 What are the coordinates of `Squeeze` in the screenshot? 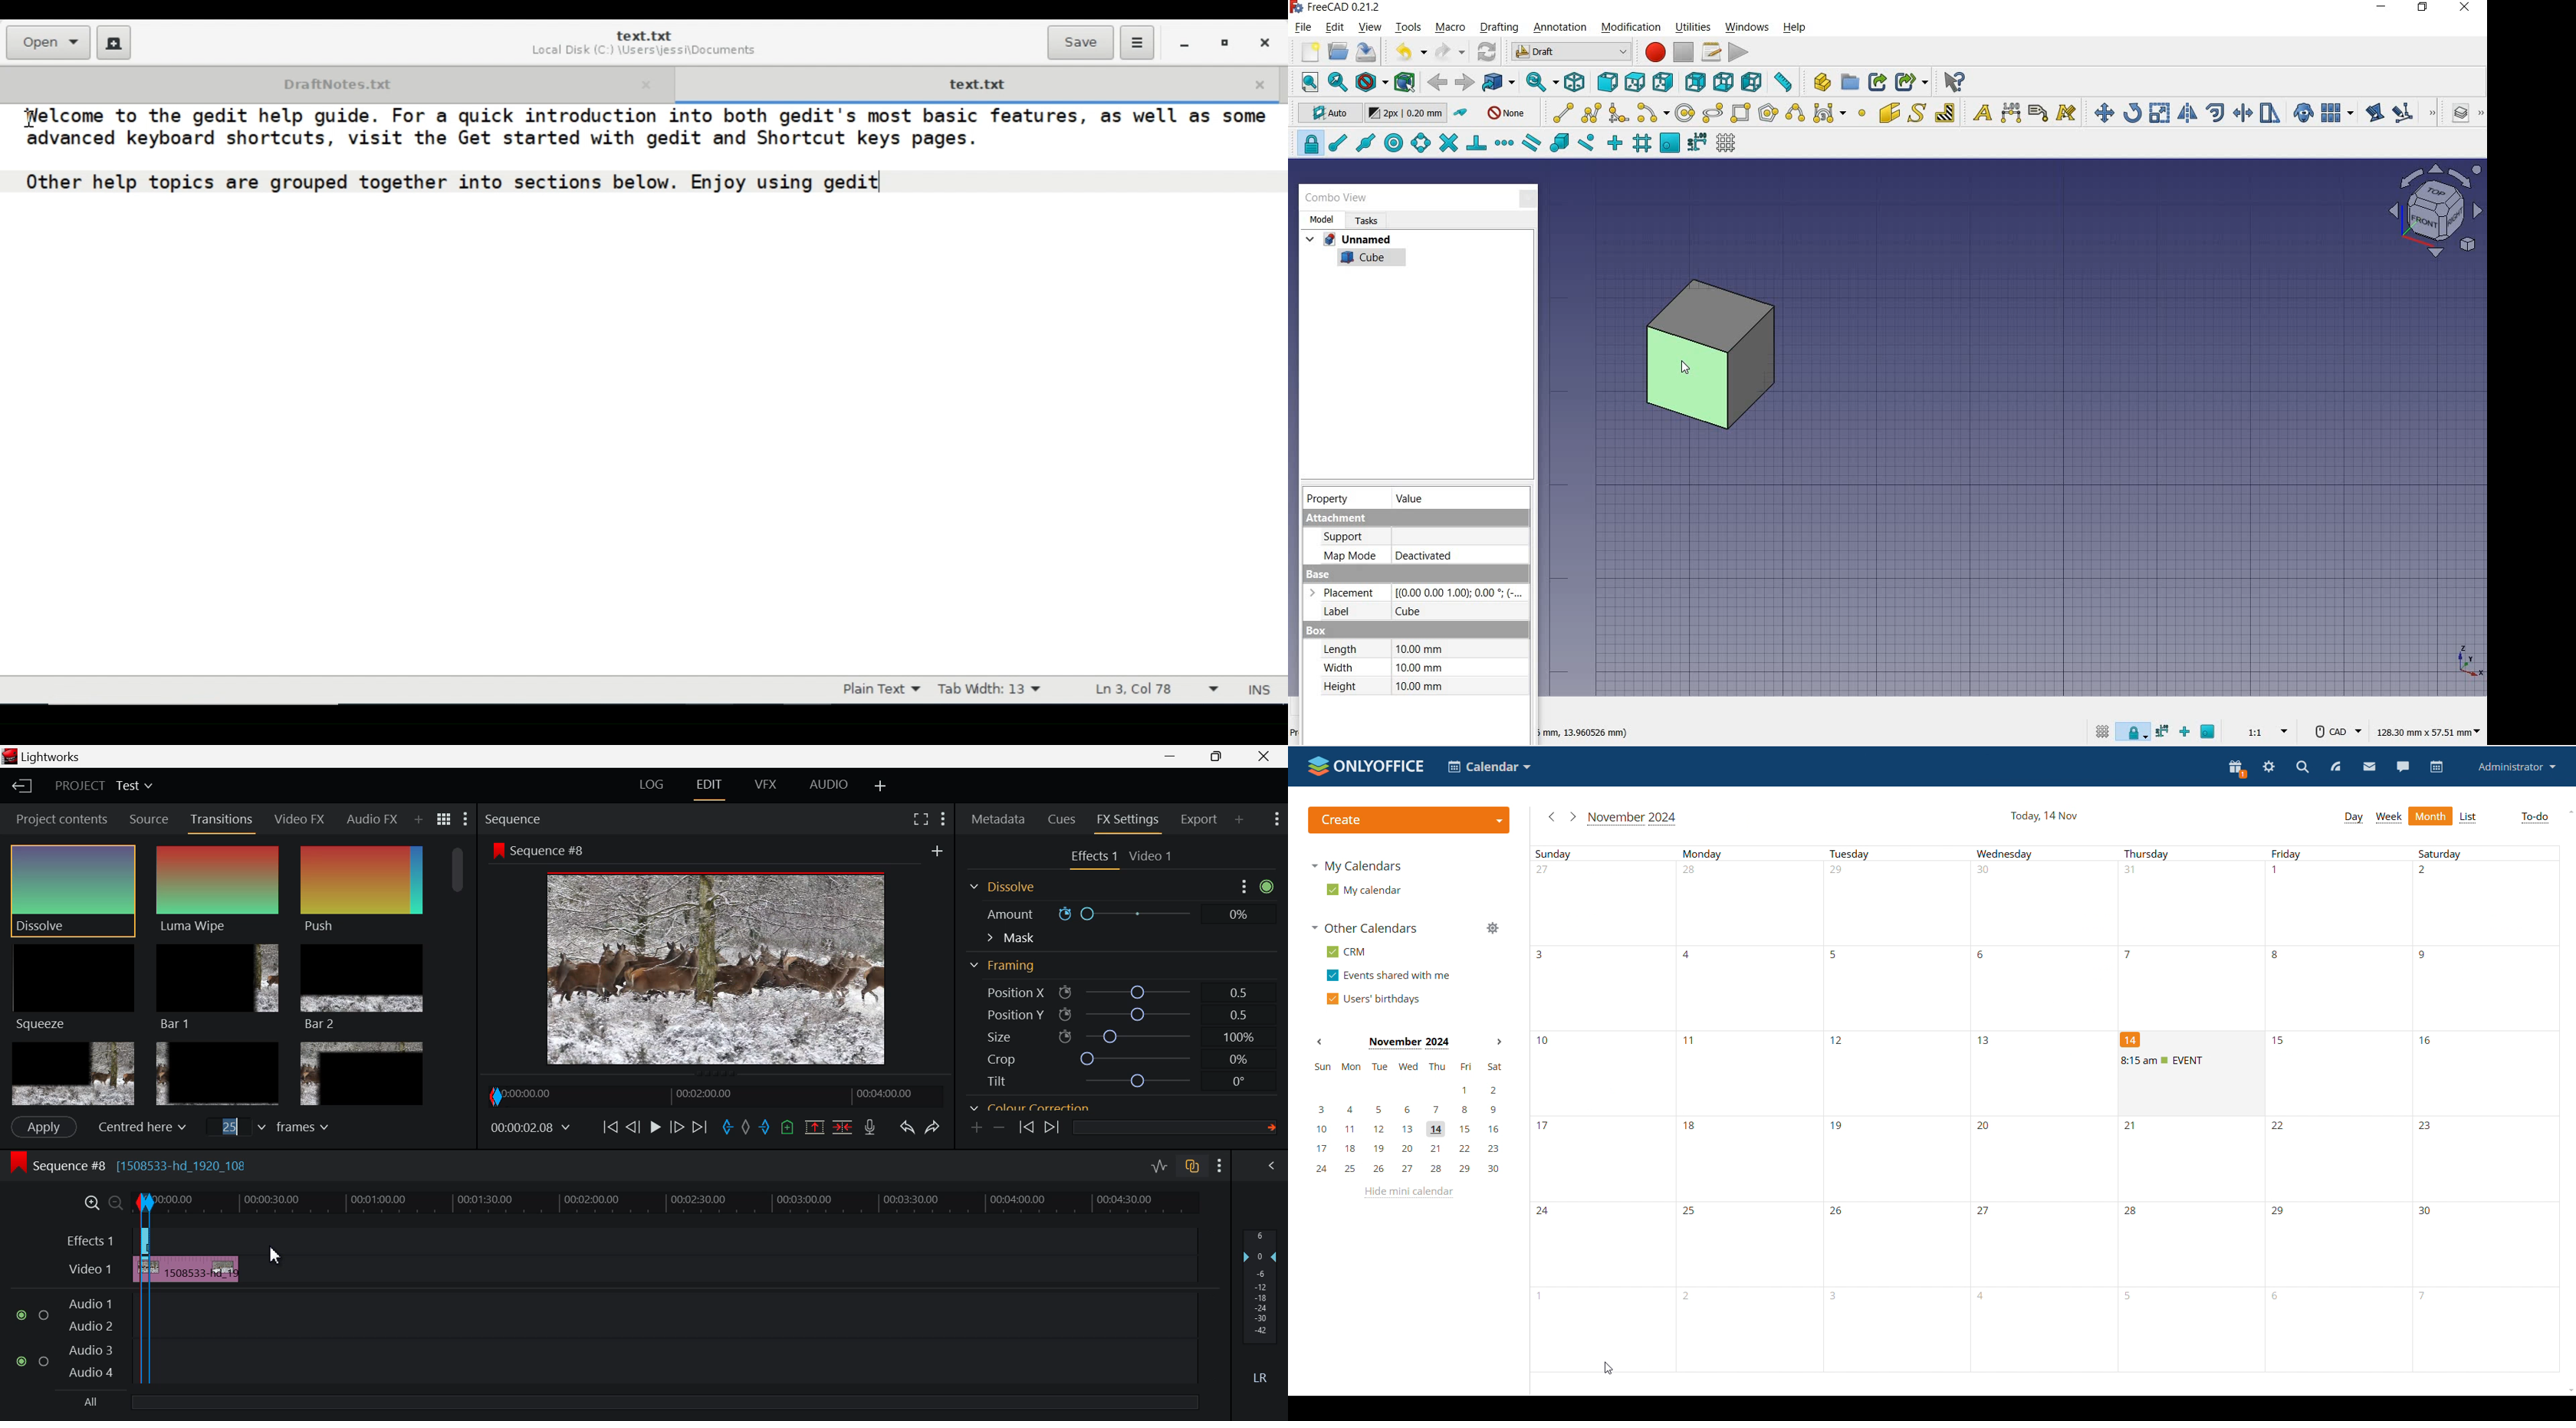 It's located at (72, 986).